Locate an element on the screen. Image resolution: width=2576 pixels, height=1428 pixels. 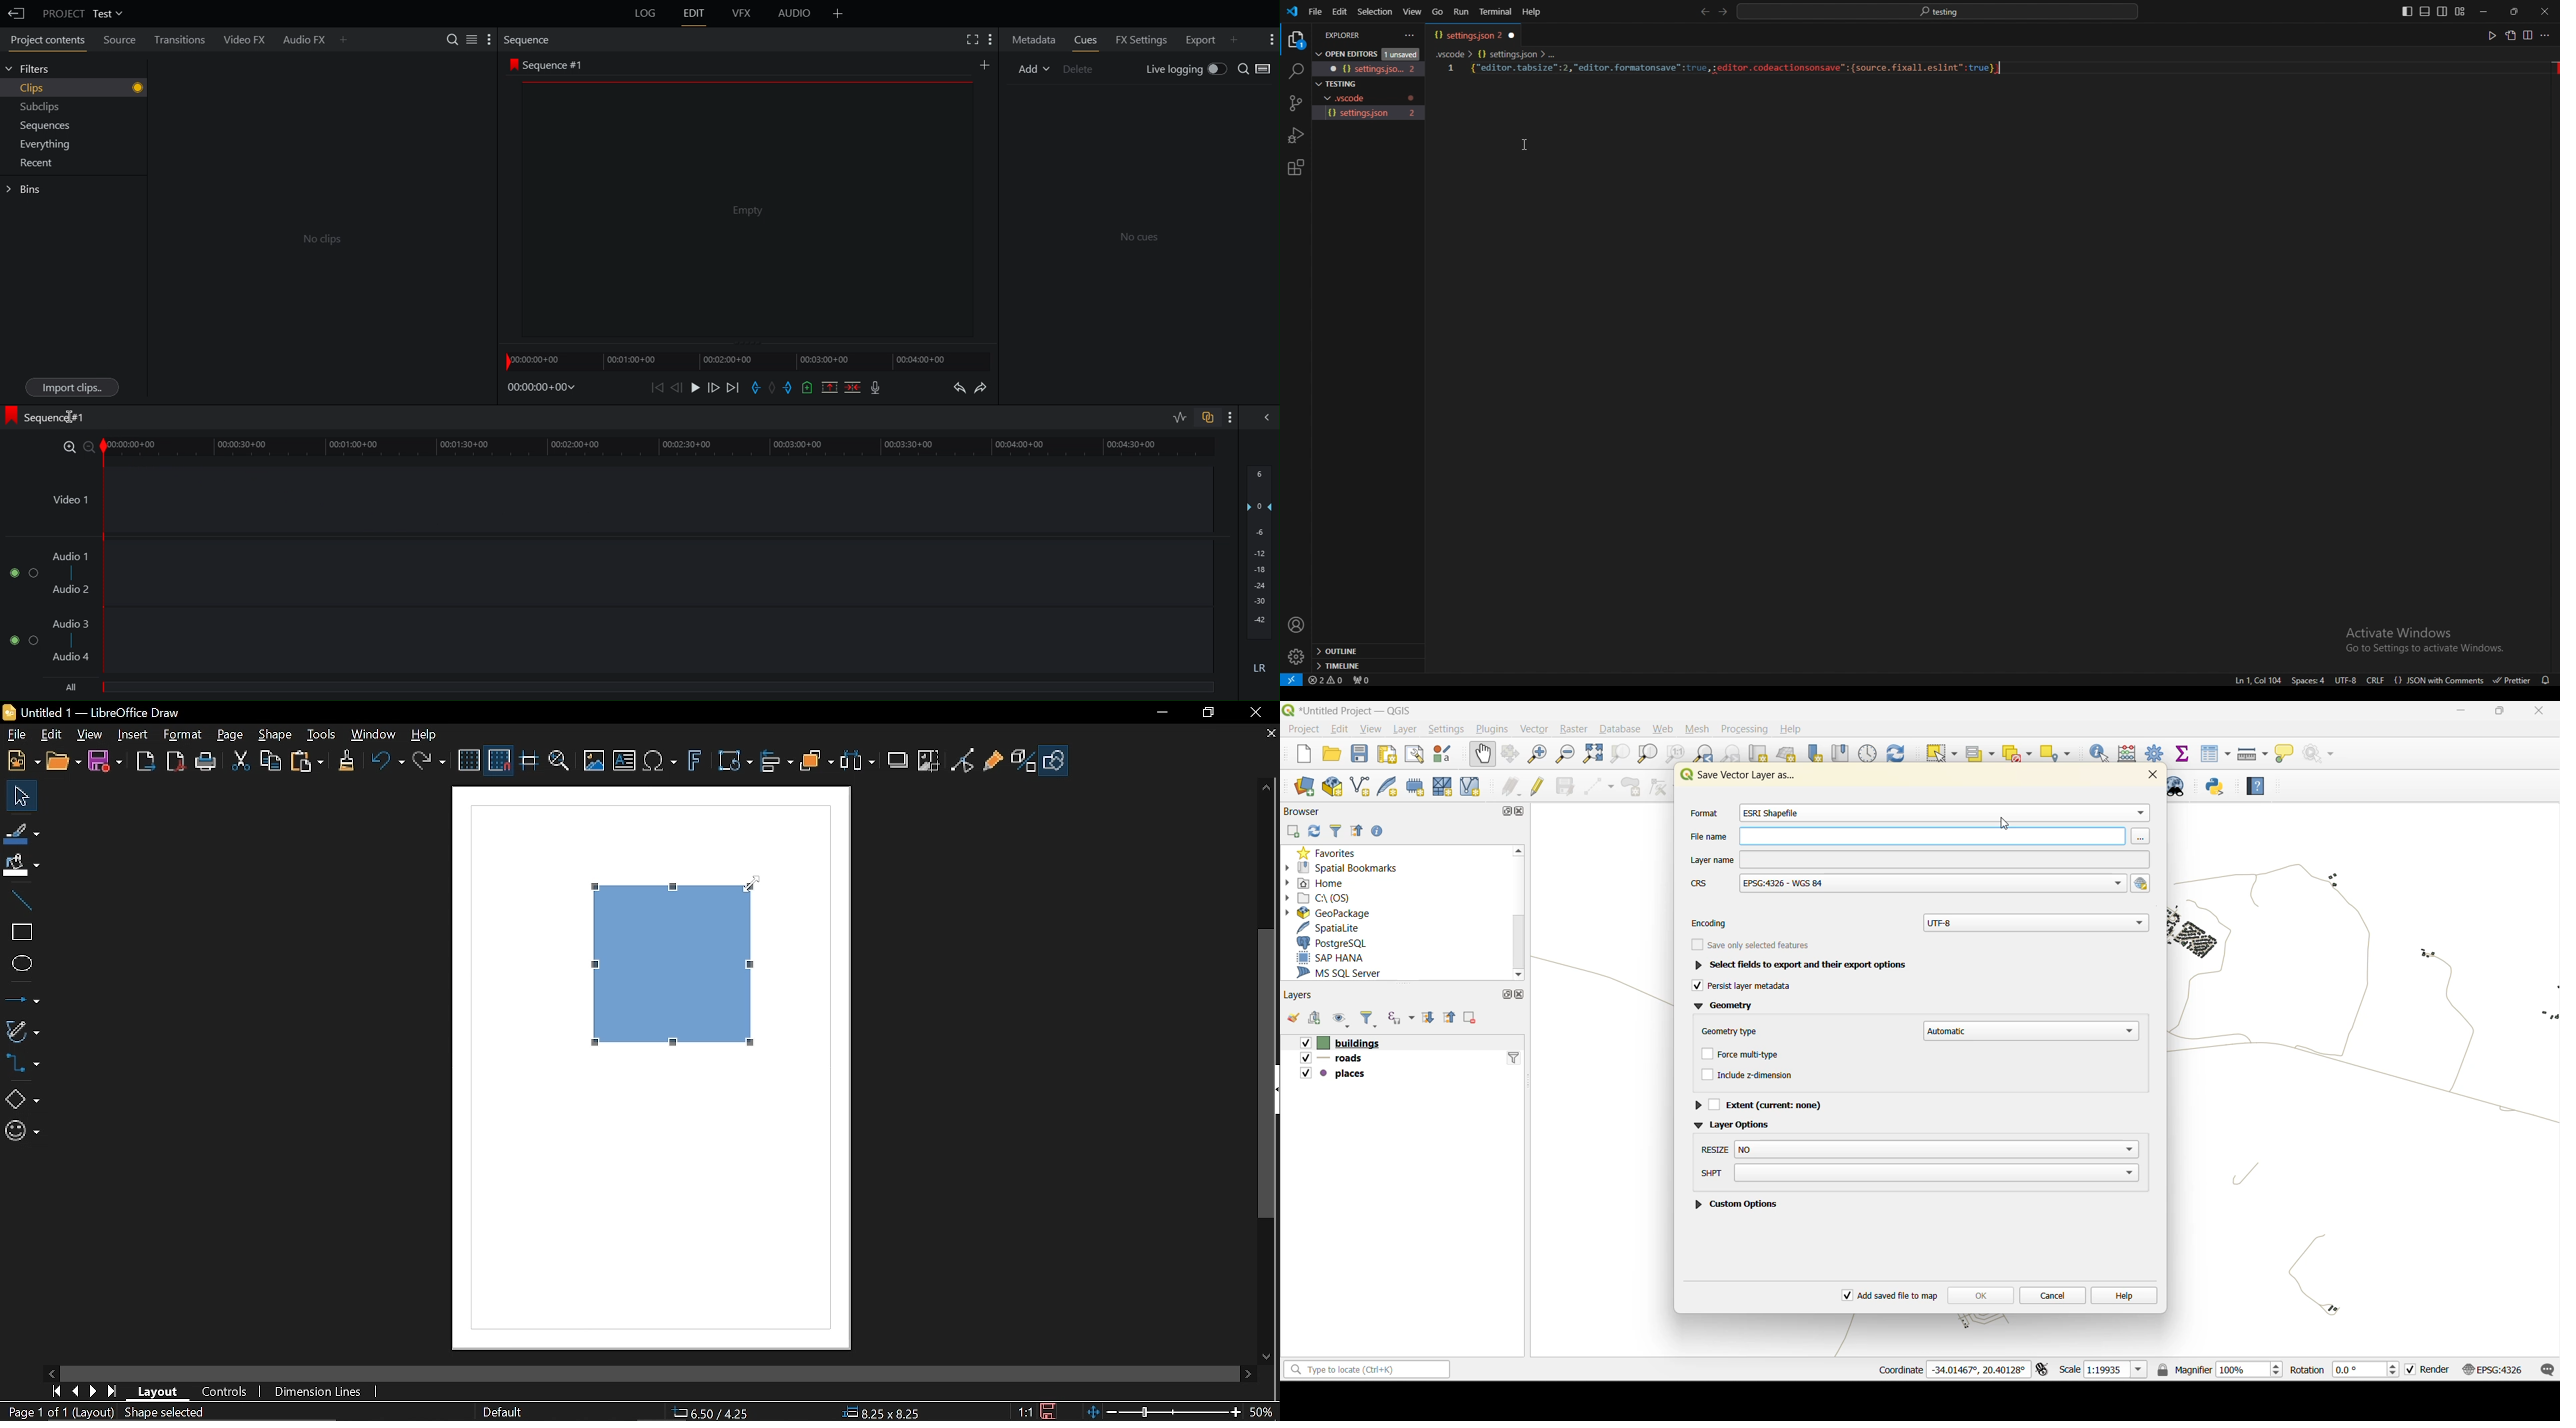
Page 1 of 1 (Layout) is located at coordinates (58, 1413).